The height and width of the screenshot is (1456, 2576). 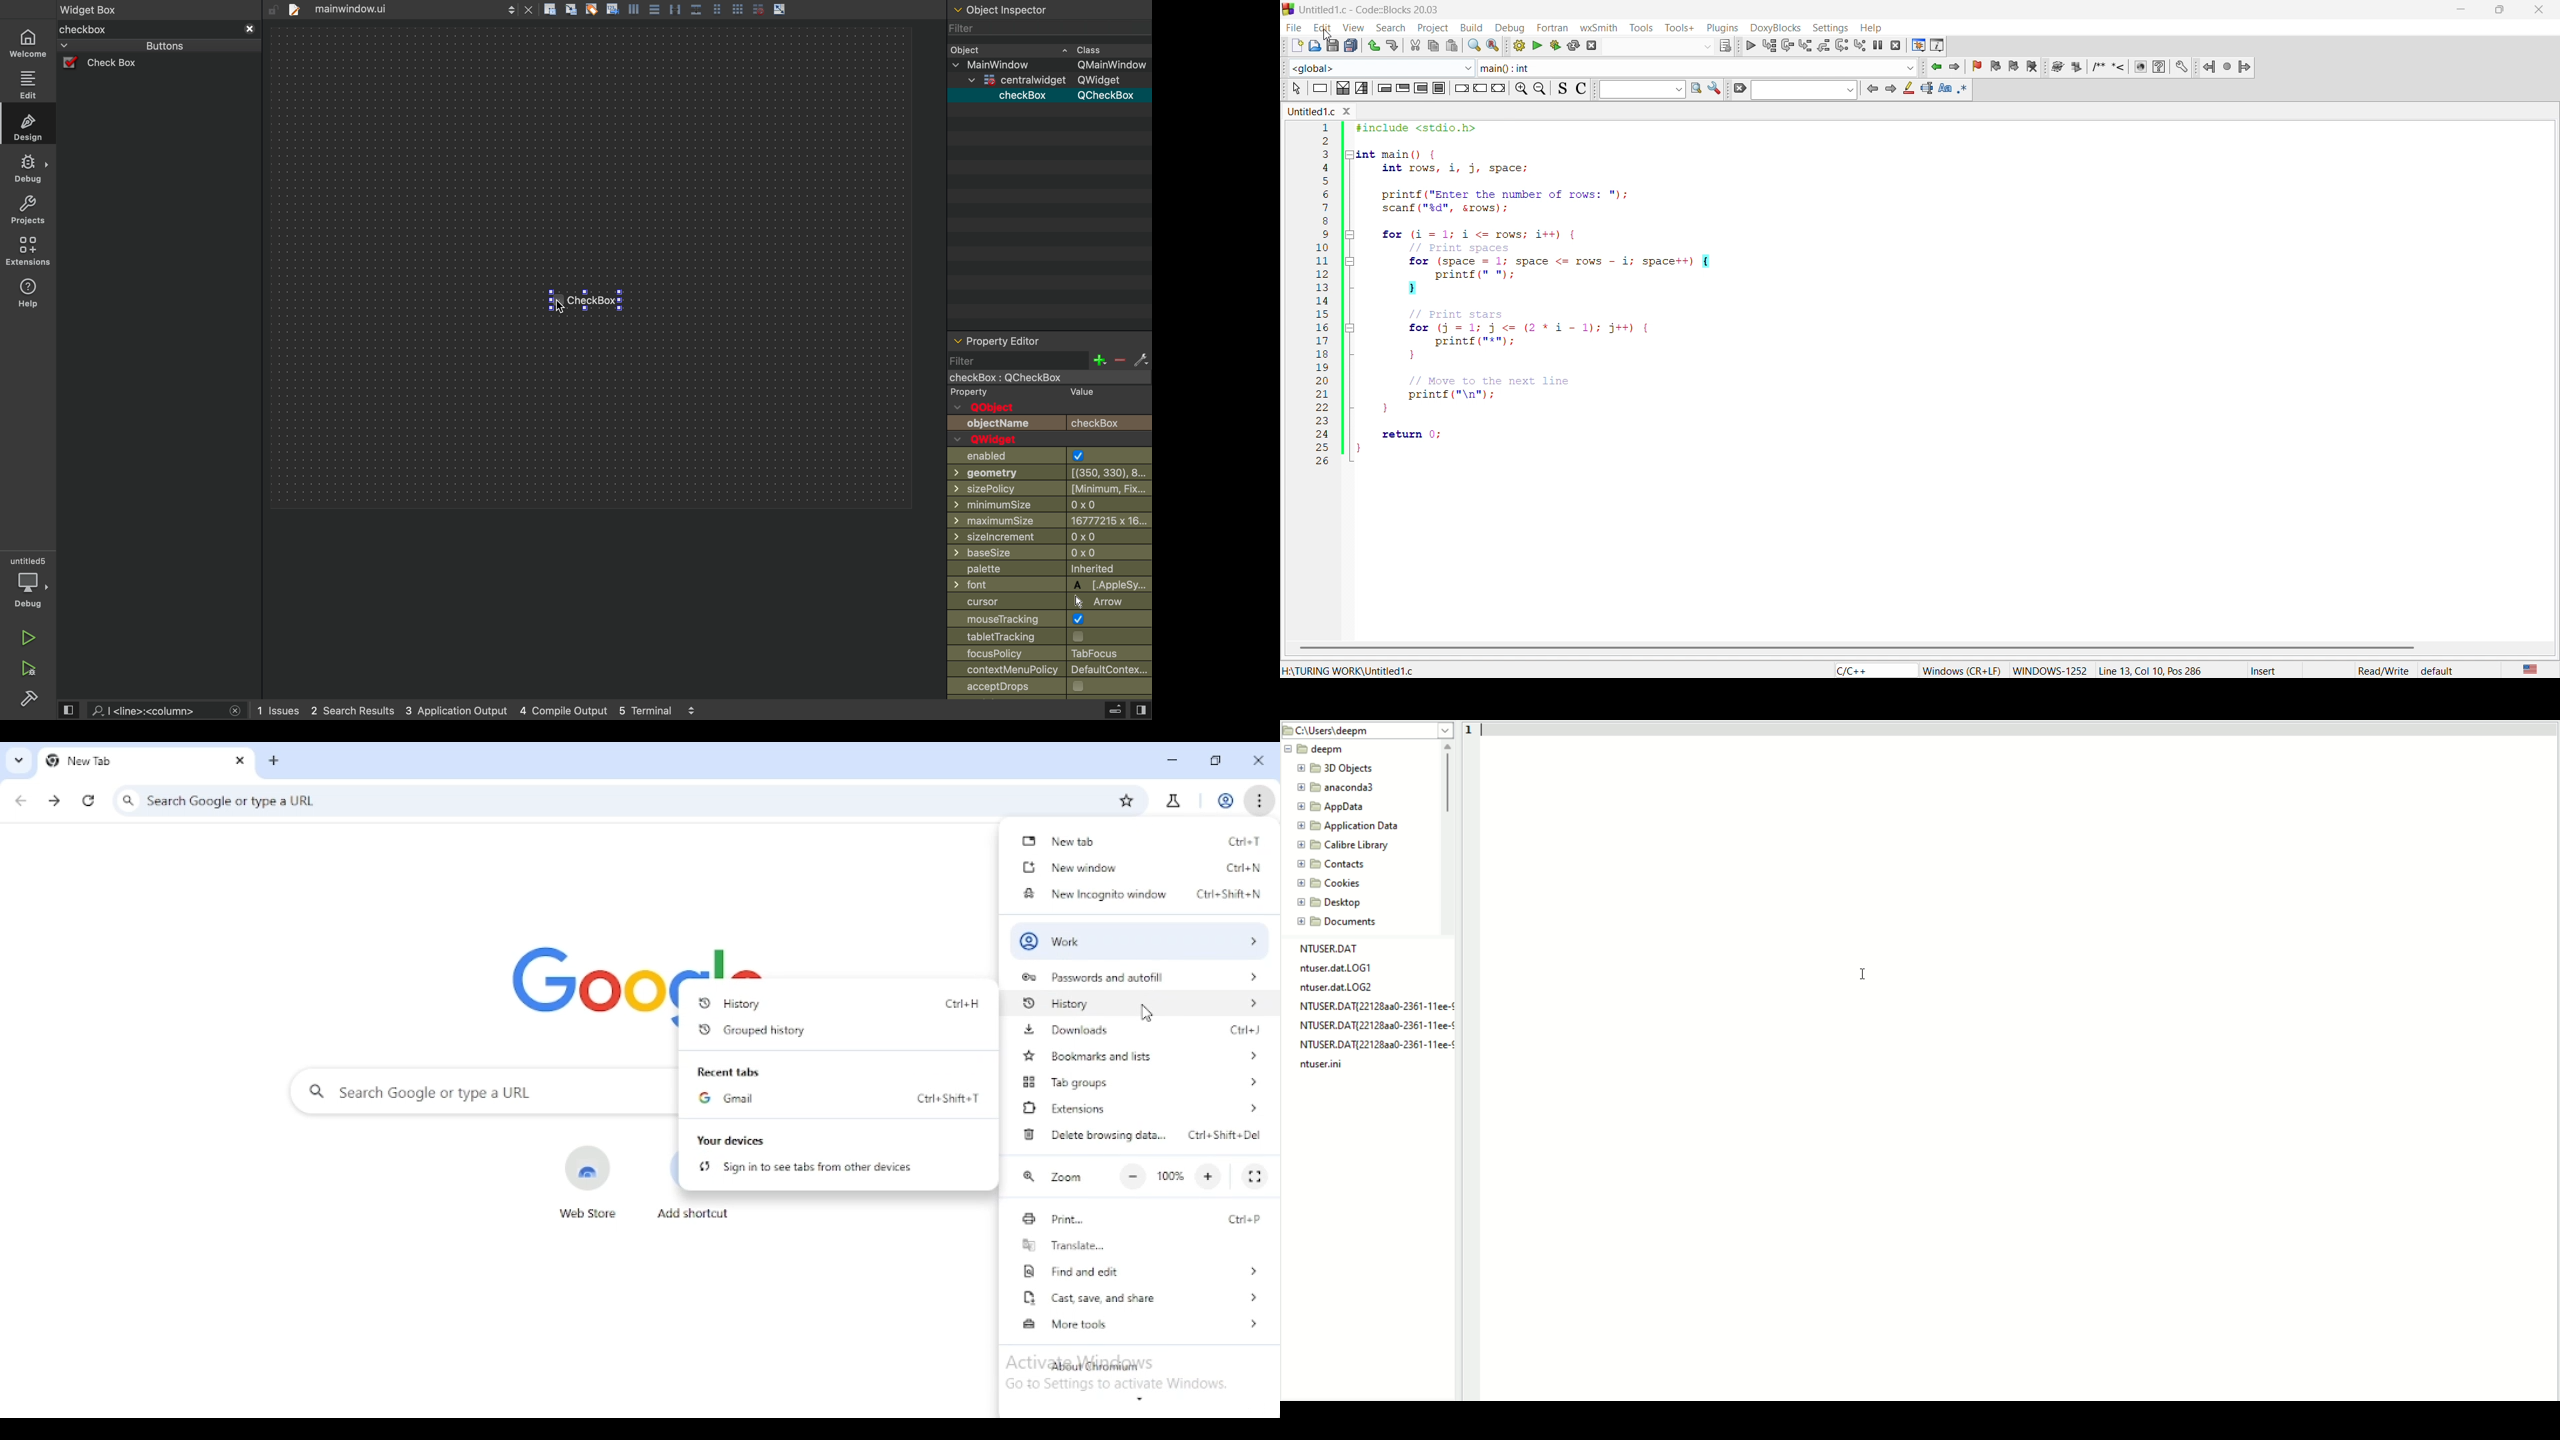 I want to click on file, so click(x=1292, y=25).